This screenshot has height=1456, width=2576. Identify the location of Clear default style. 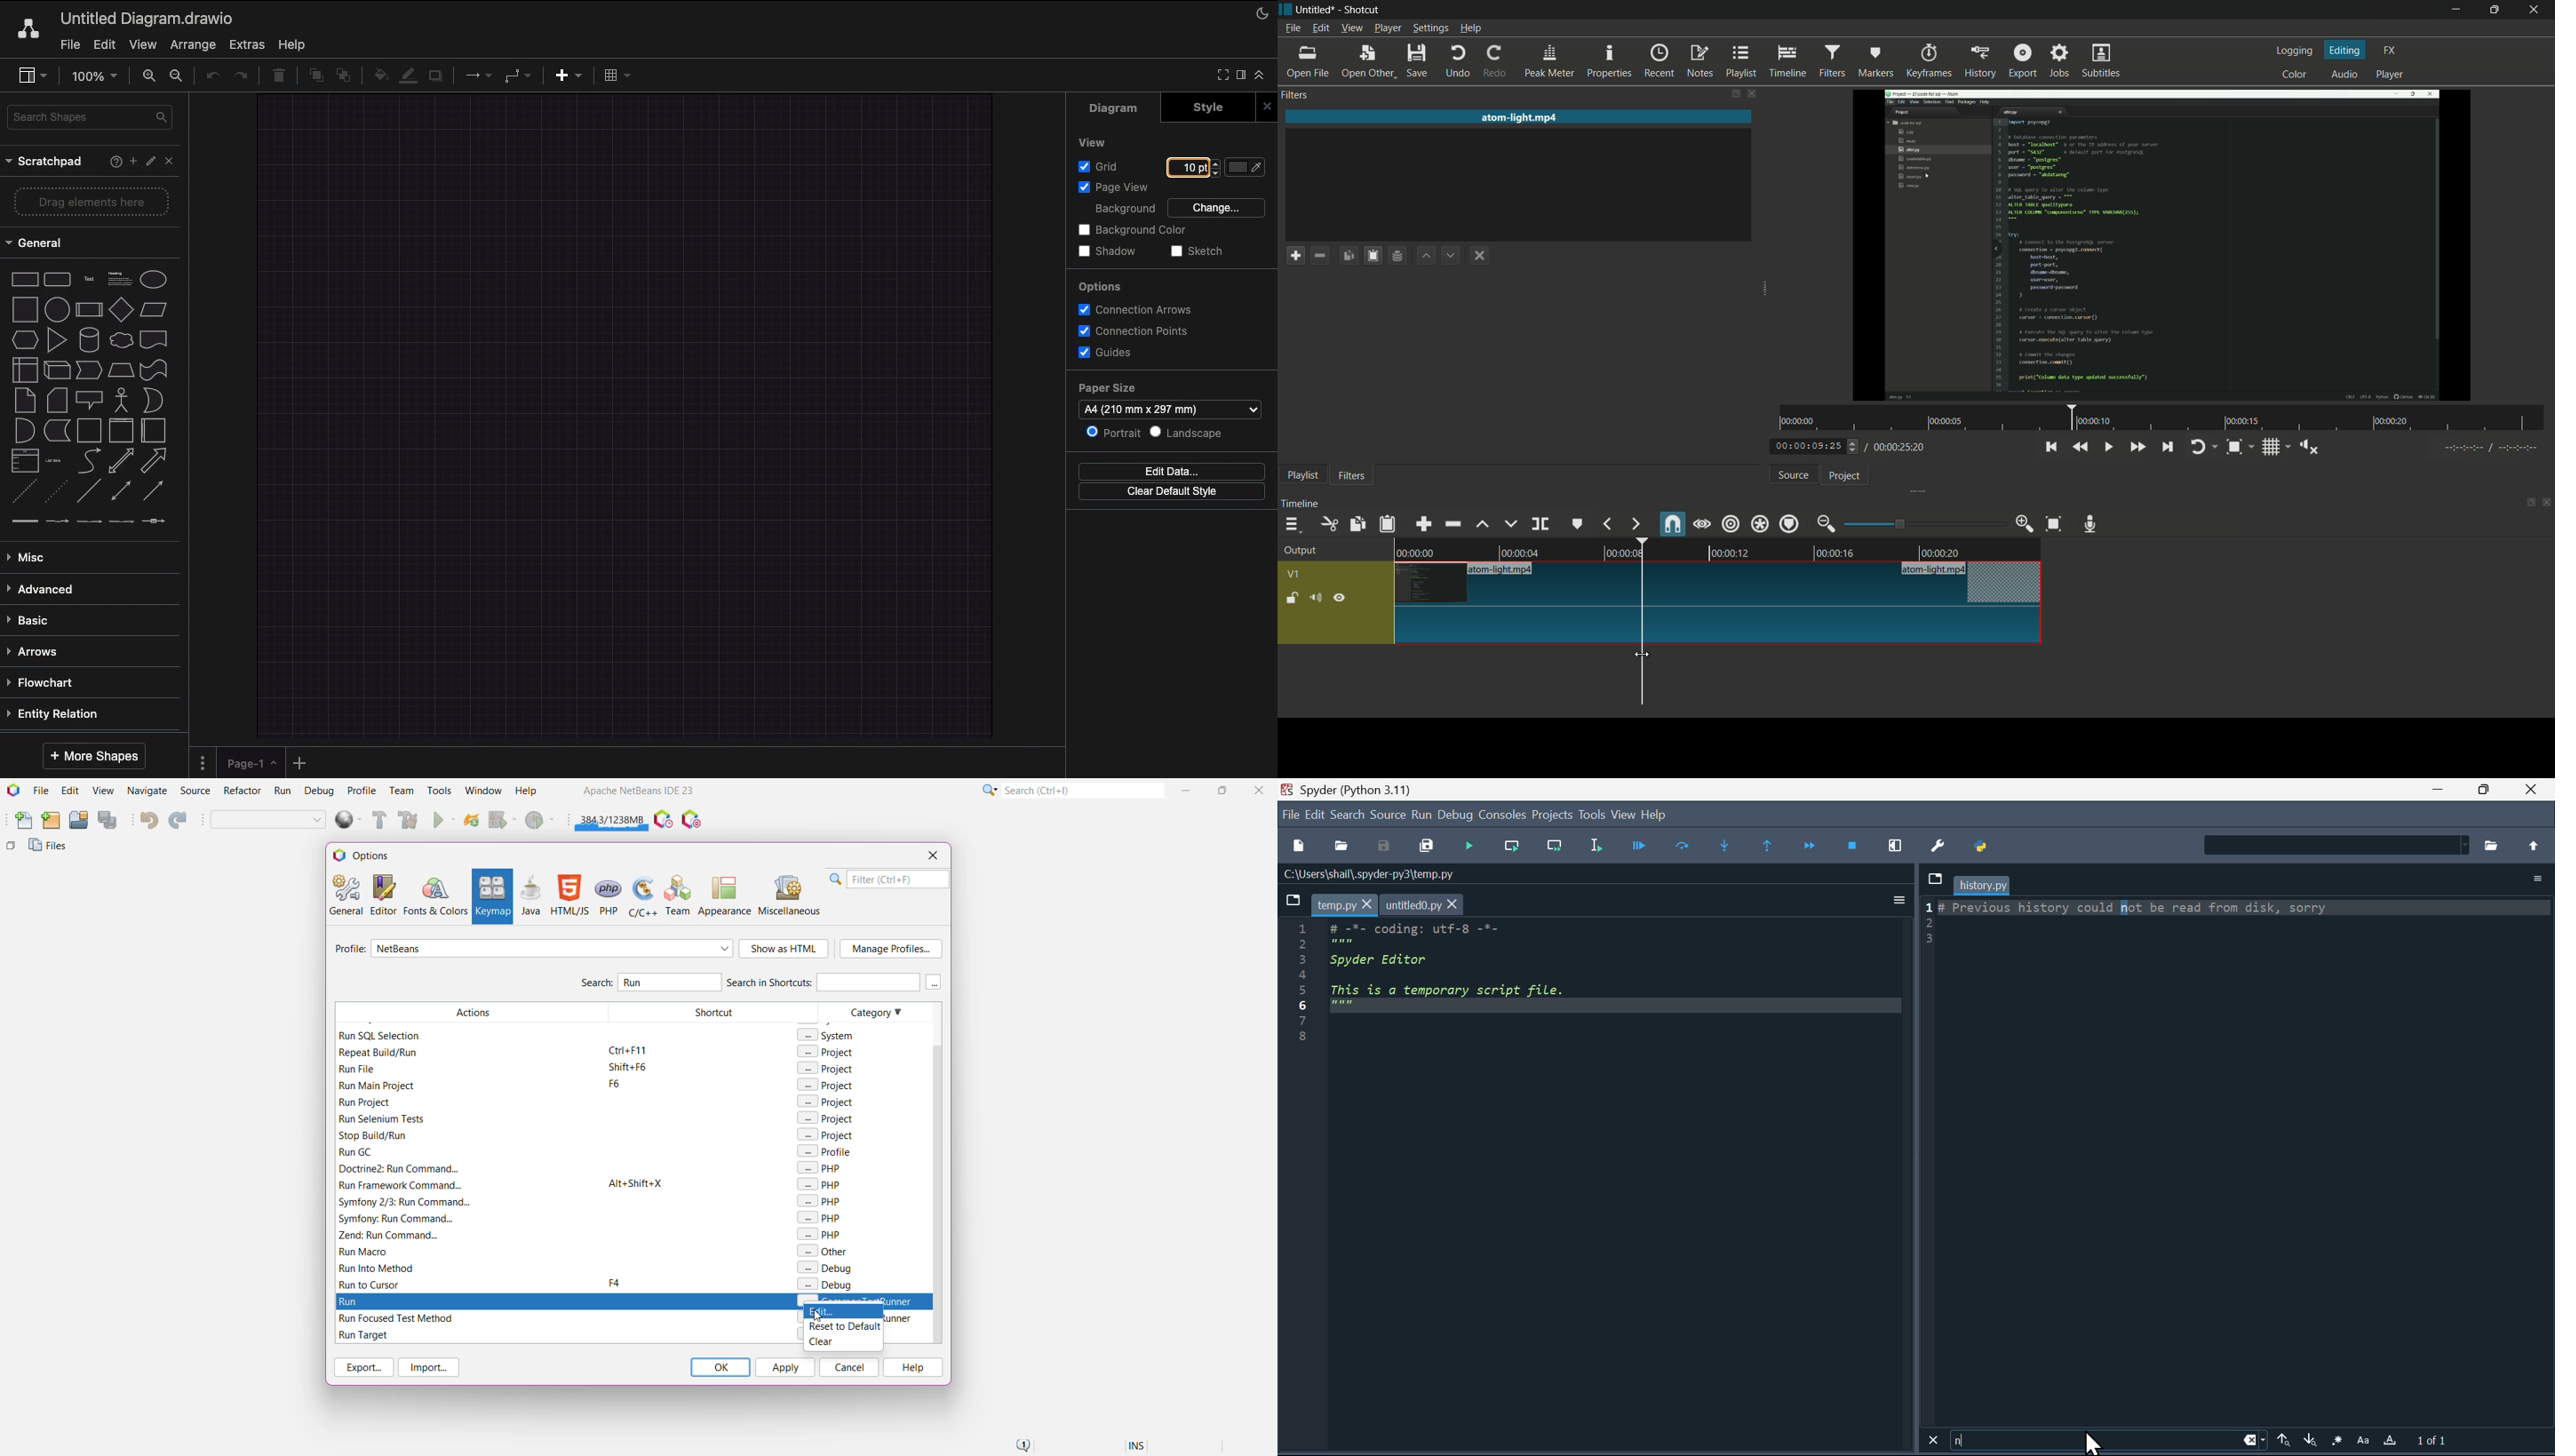
(1174, 492).